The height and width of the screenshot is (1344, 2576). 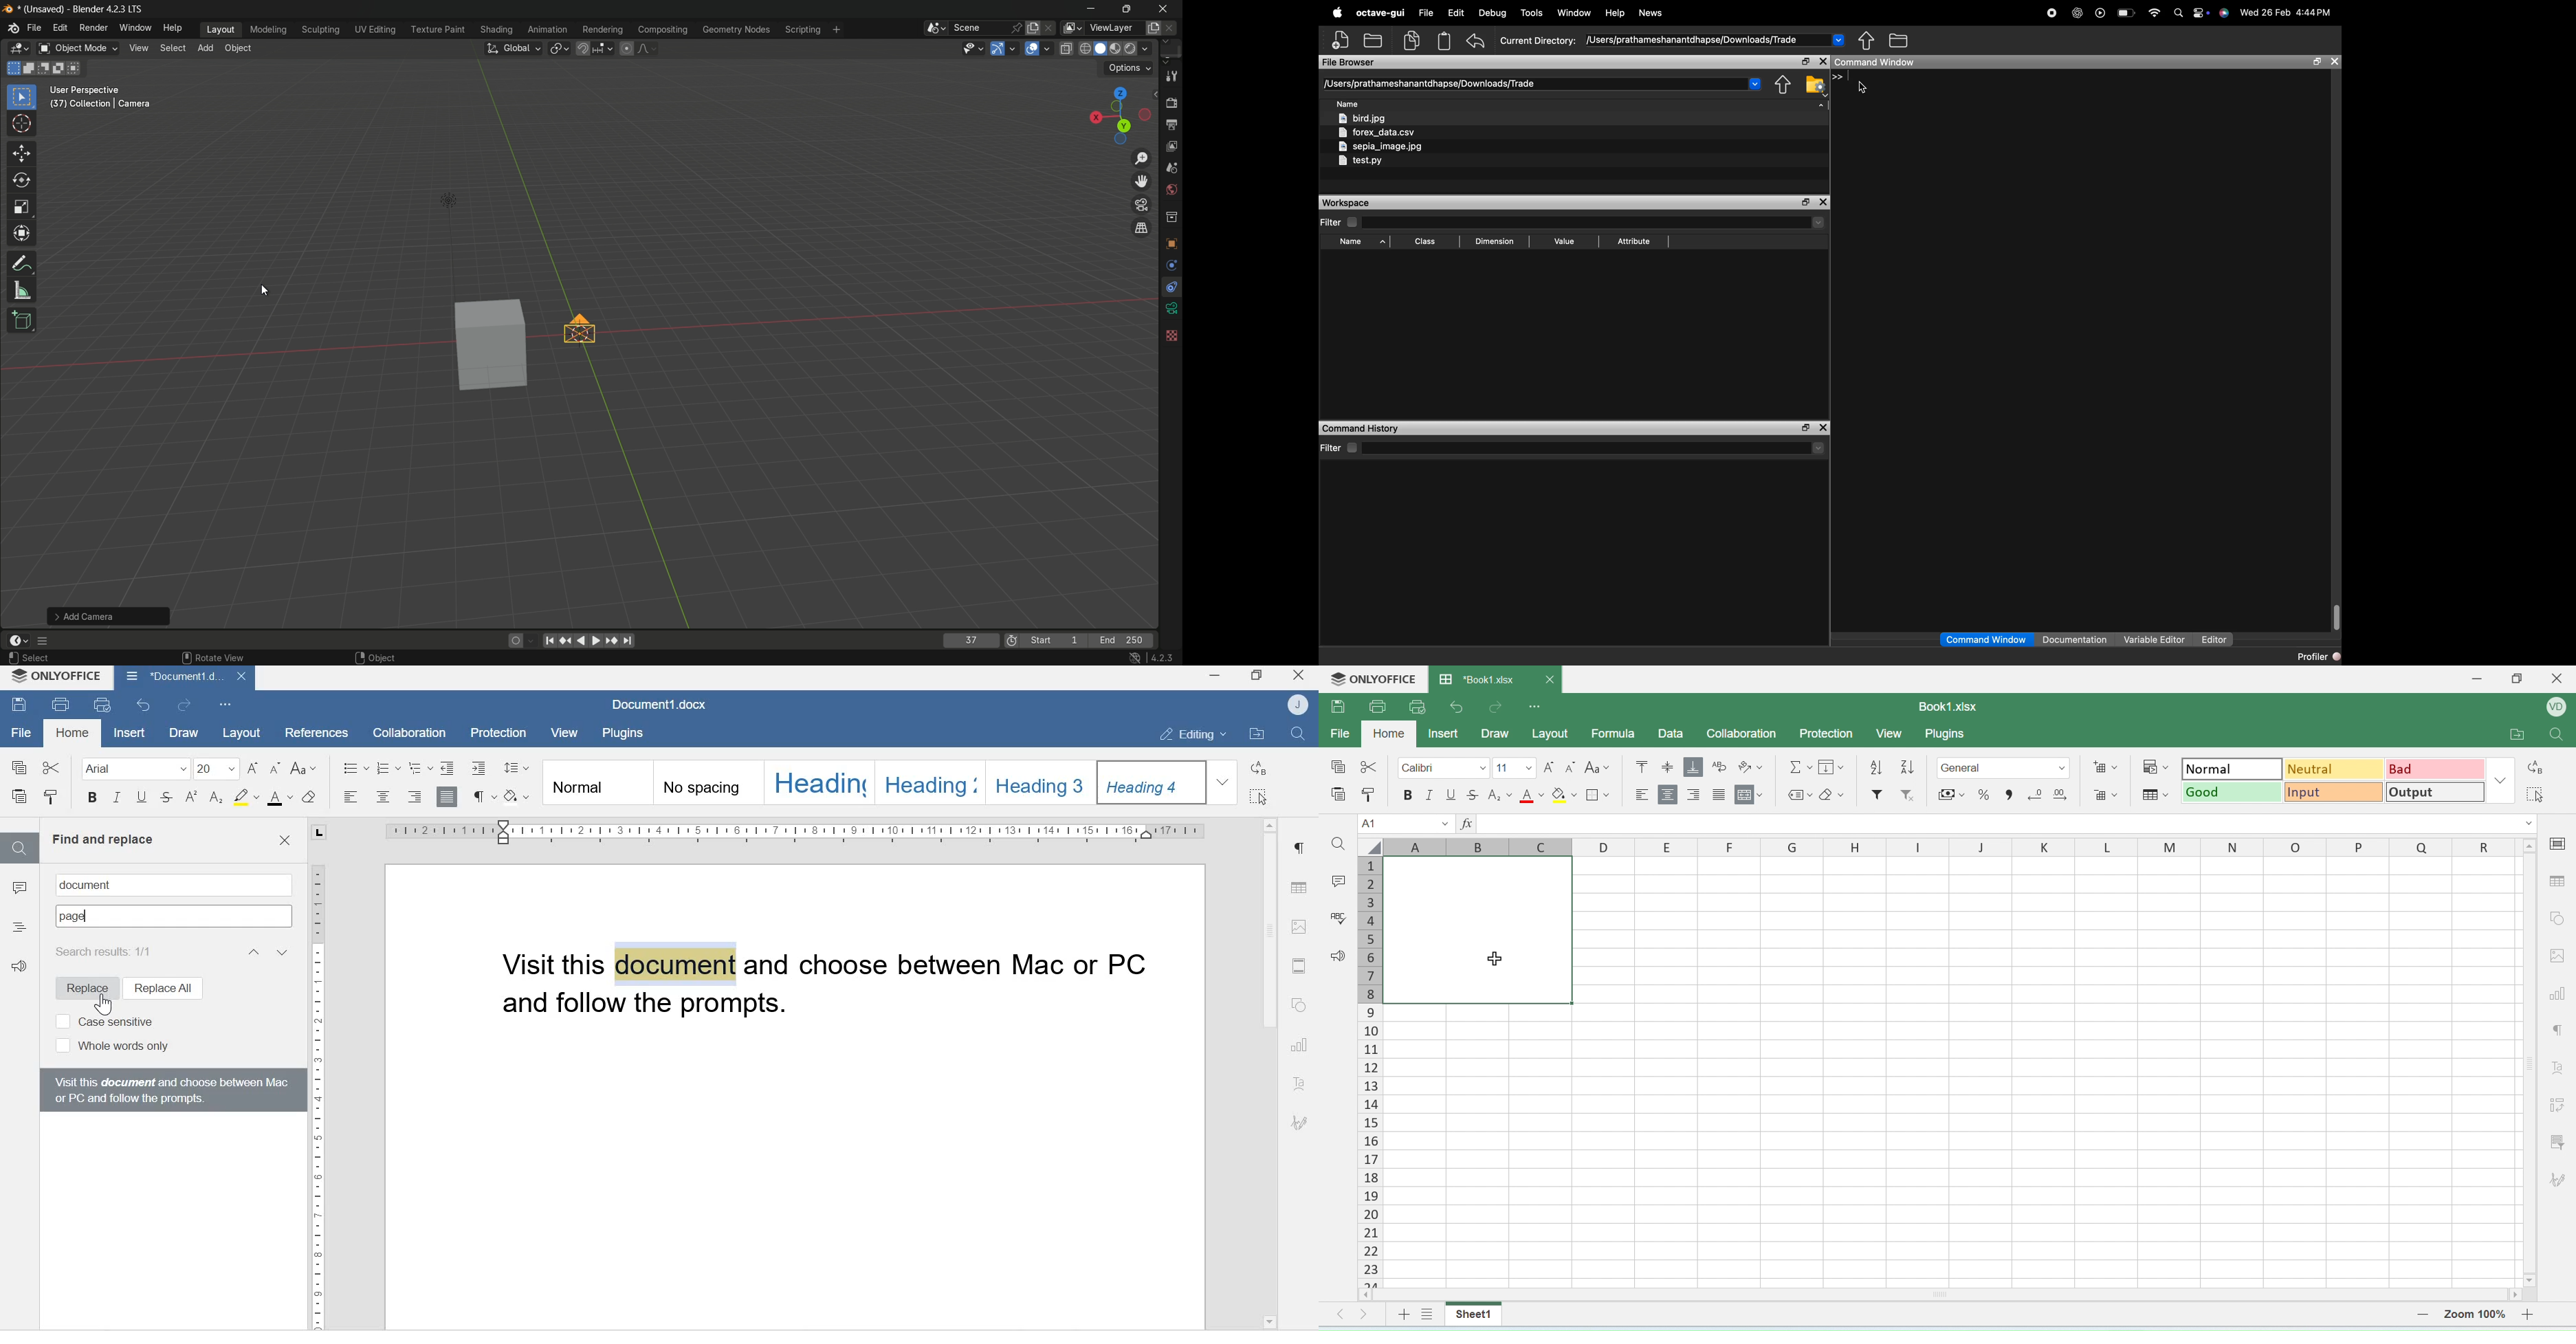 What do you see at coordinates (51, 765) in the screenshot?
I see `Cut` at bounding box center [51, 765].